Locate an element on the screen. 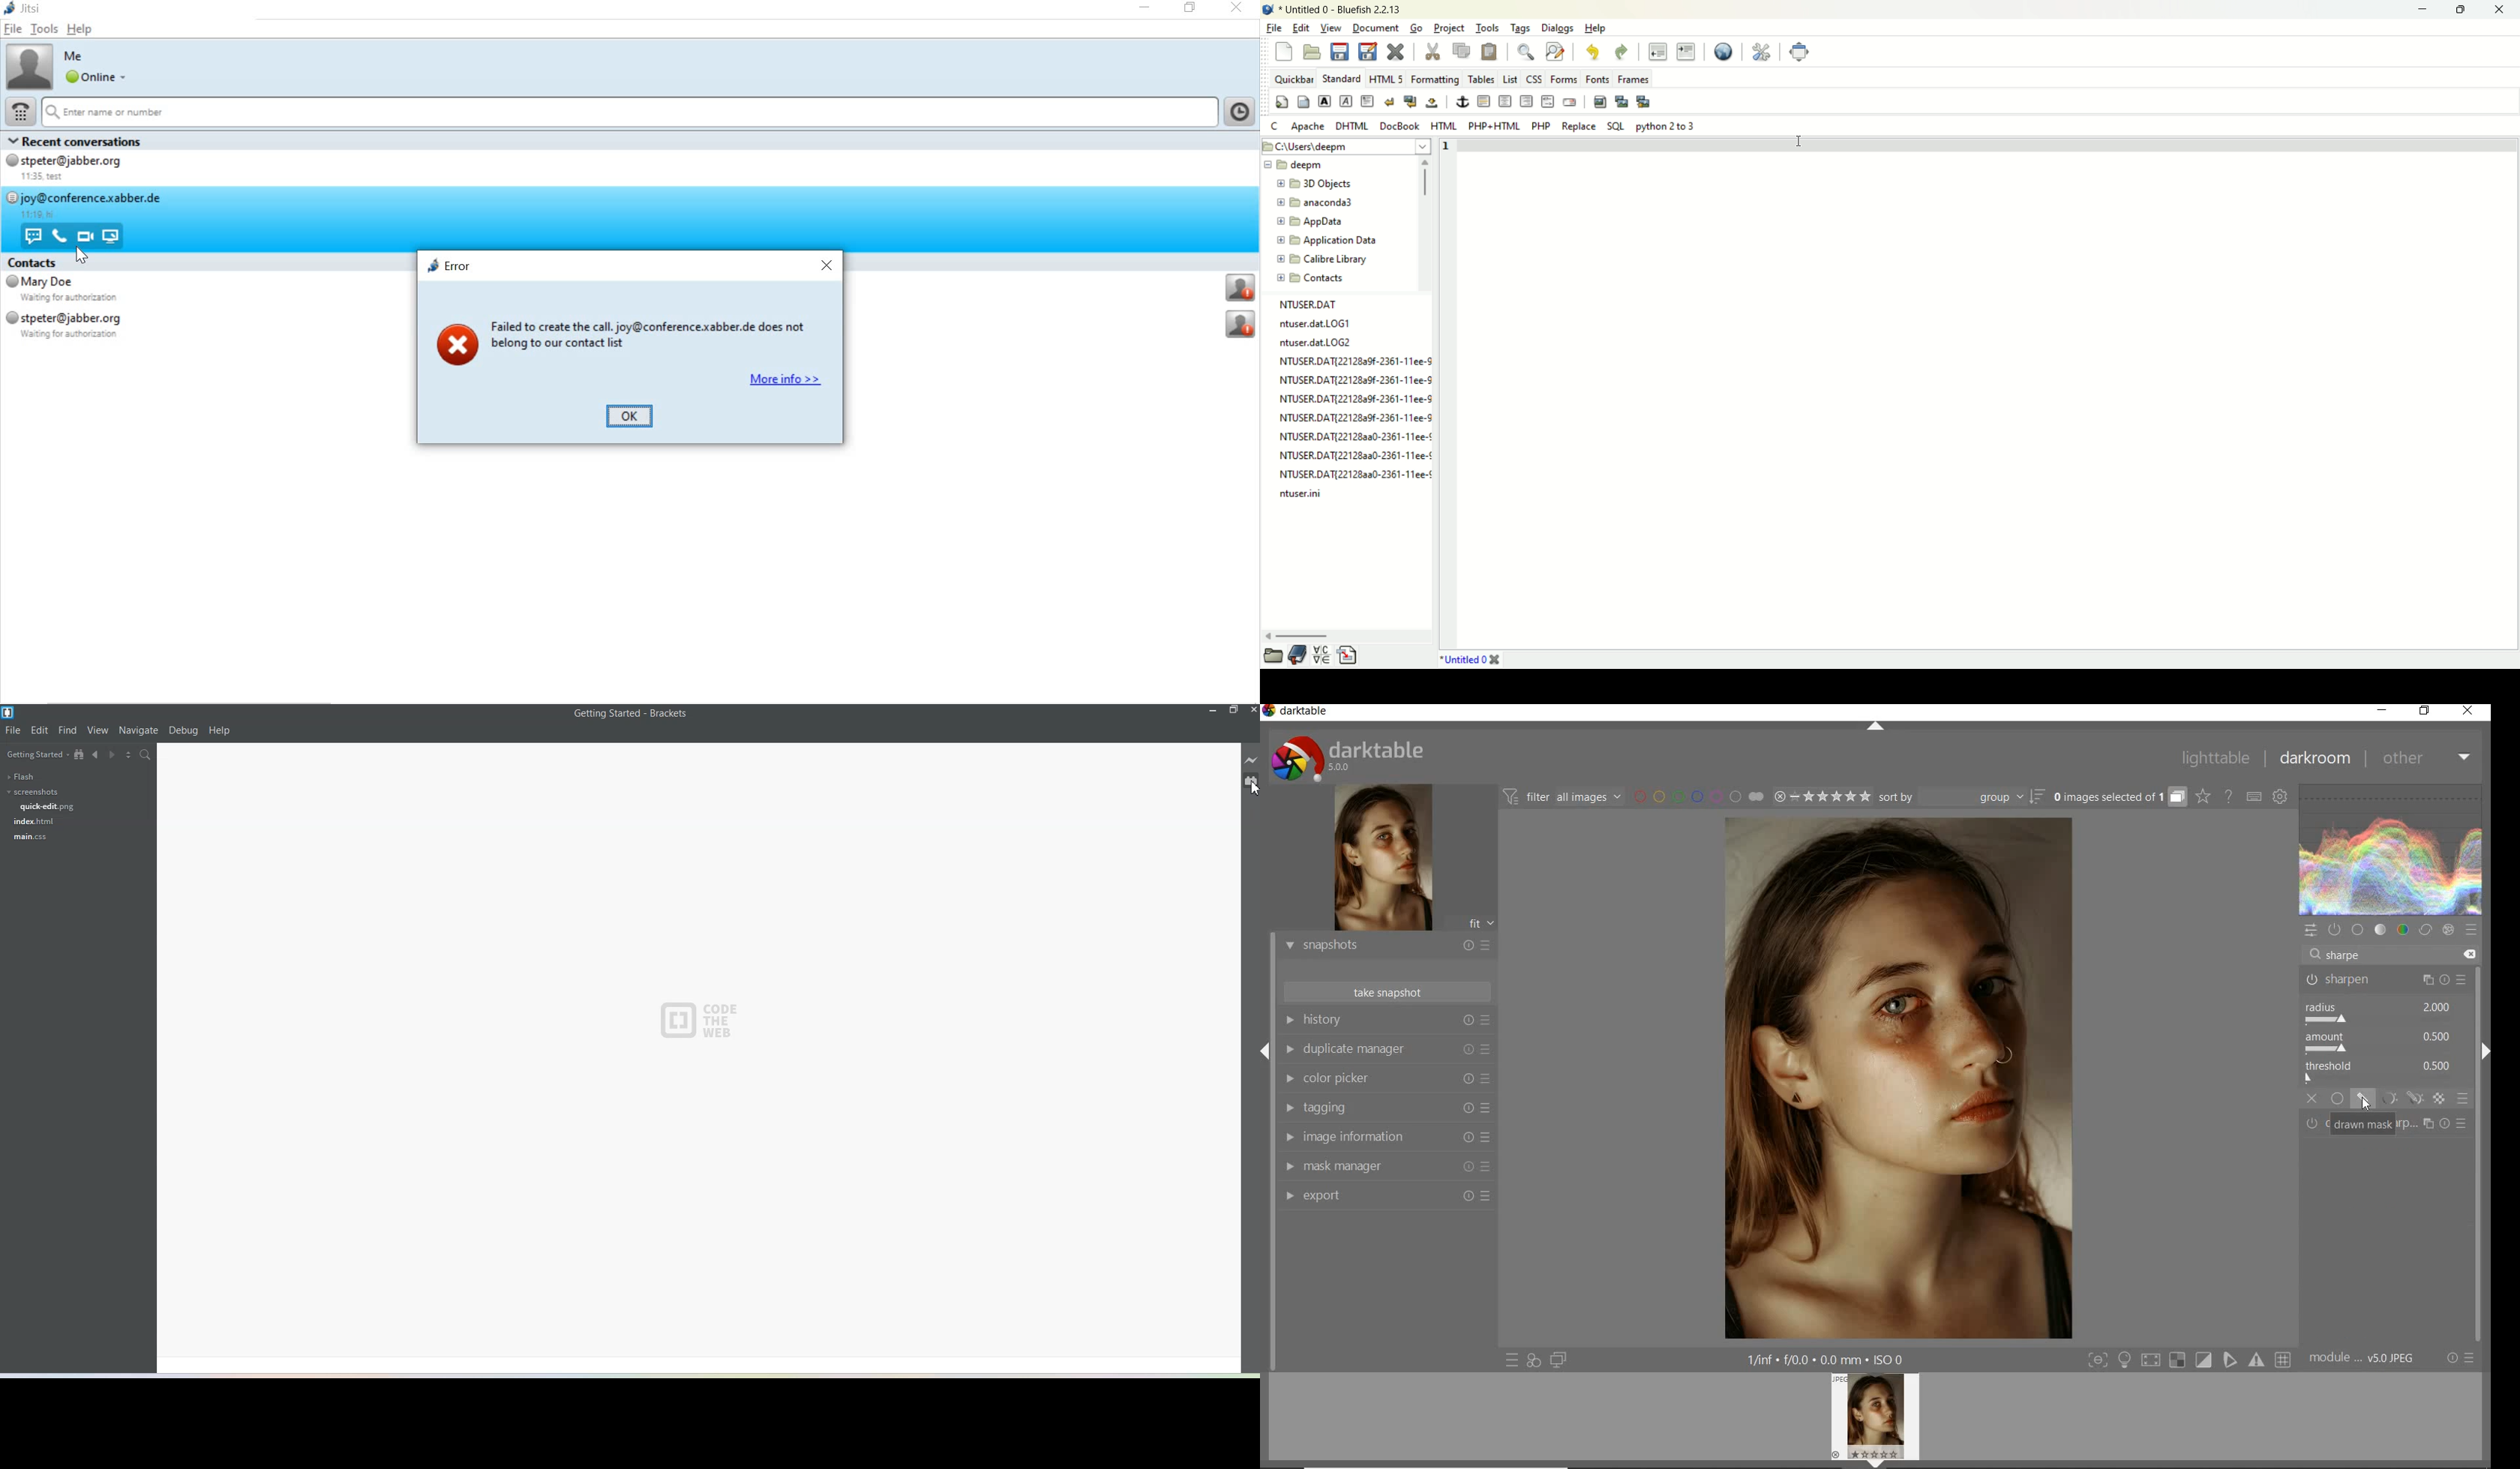 Image resolution: width=2520 pixels, height=1484 pixels. Extension Manager is located at coordinates (1251, 782).